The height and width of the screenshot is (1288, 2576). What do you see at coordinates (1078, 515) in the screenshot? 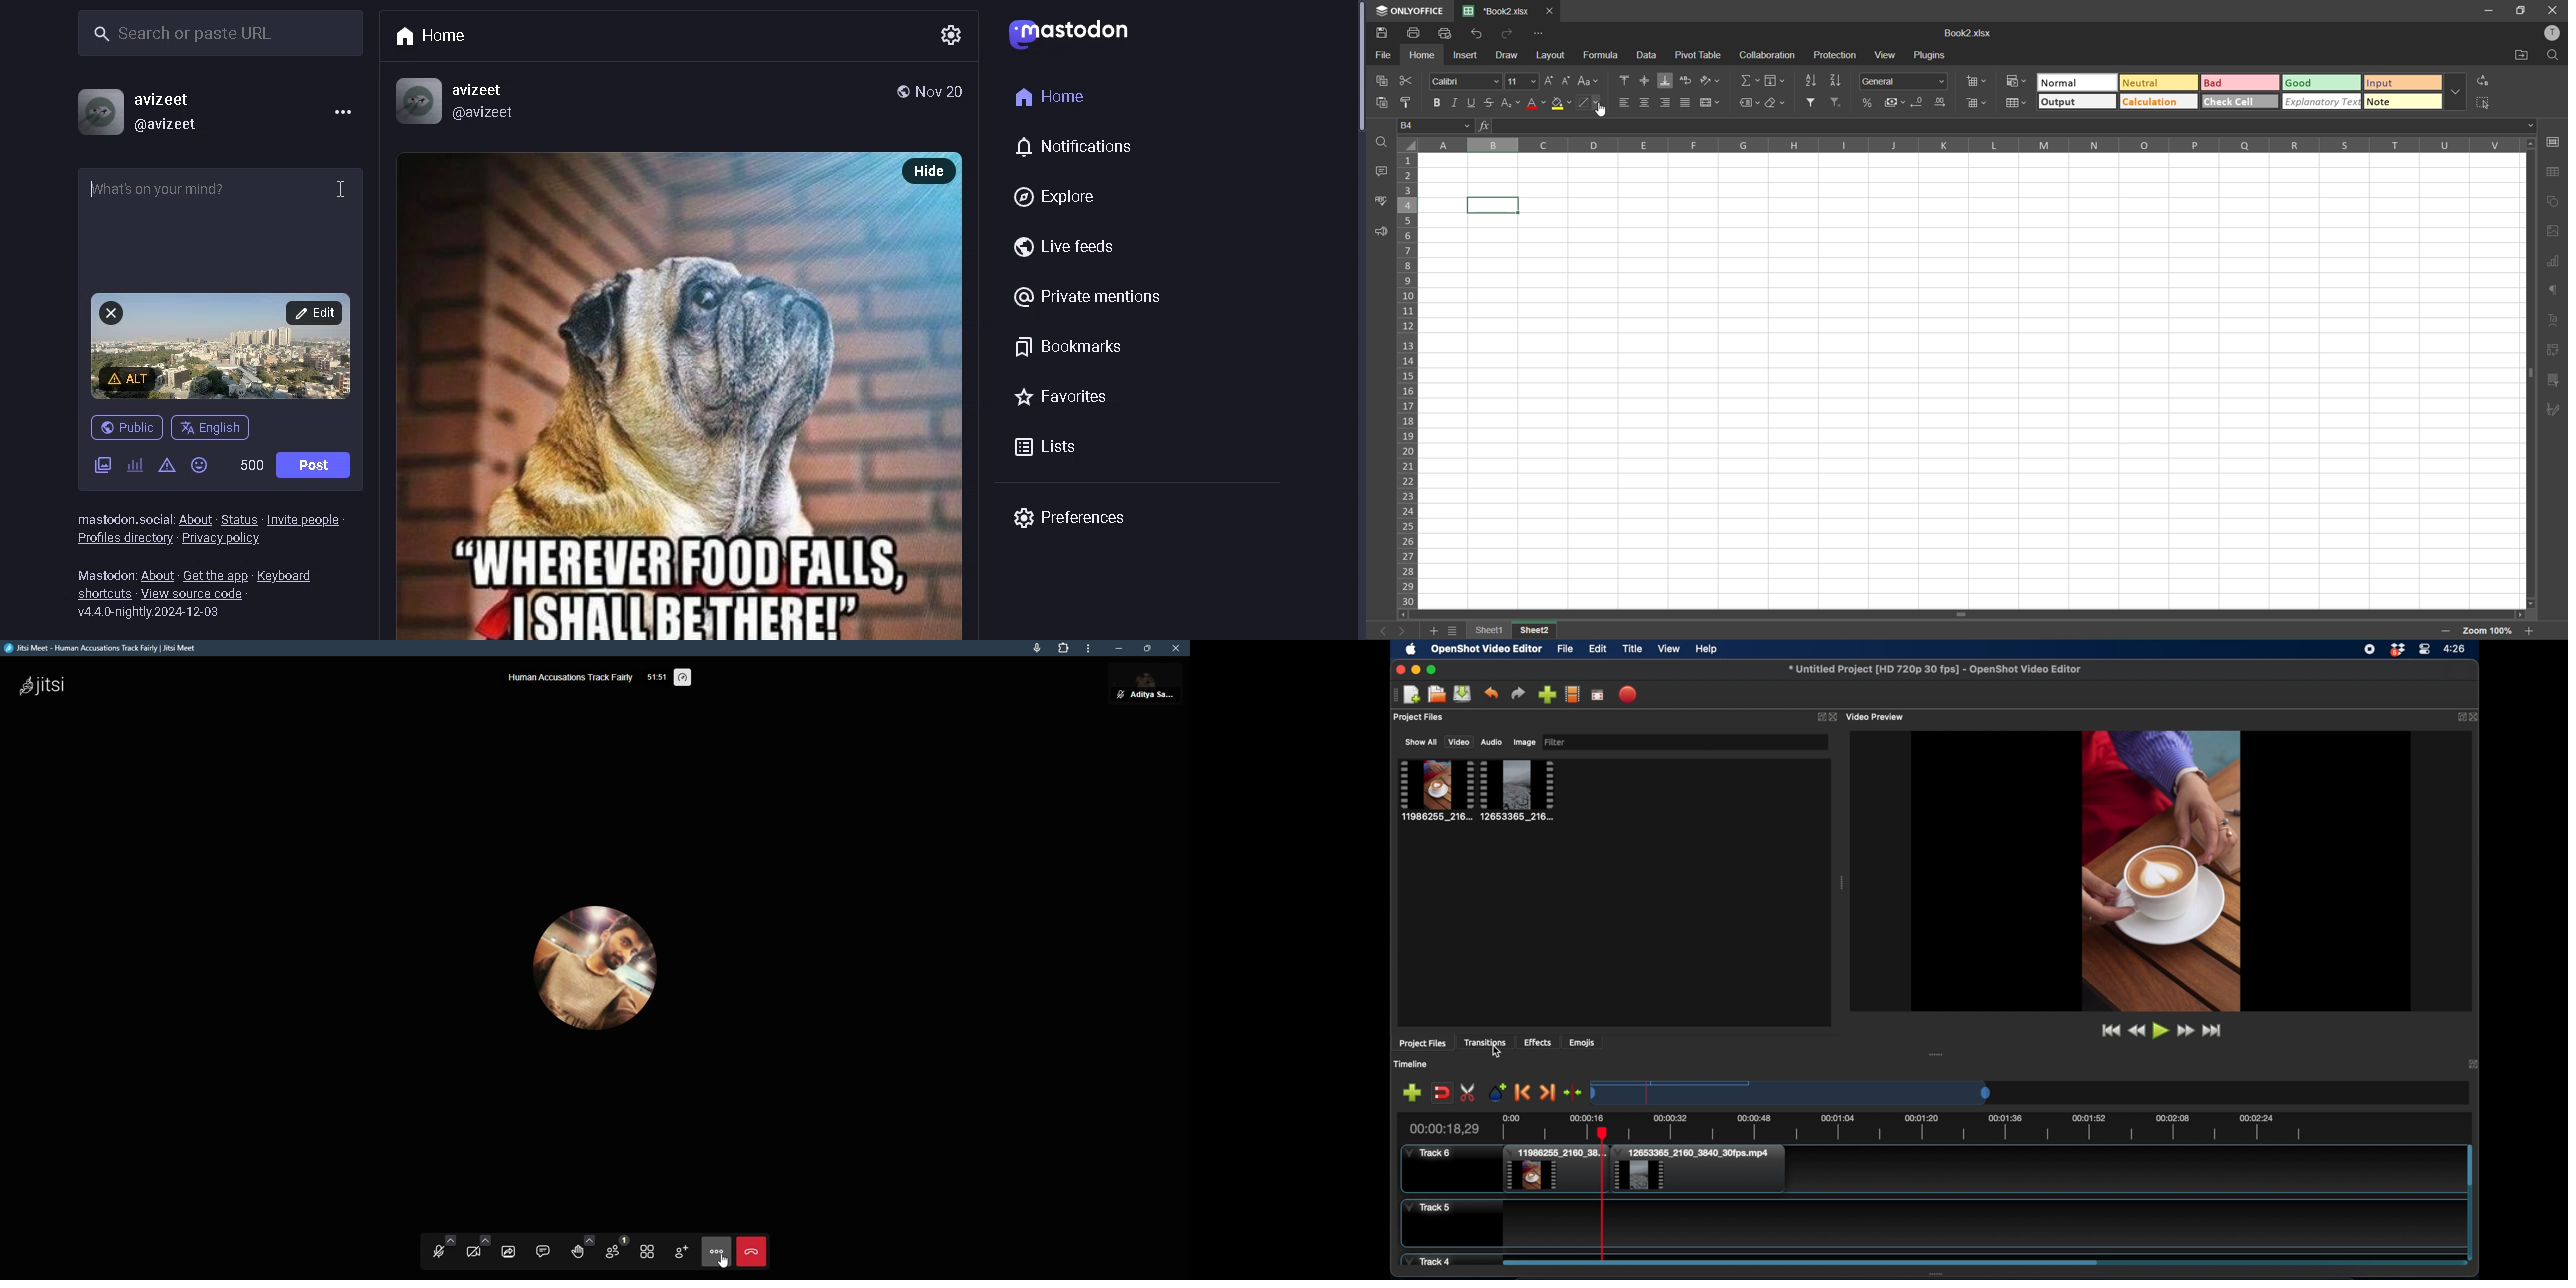
I see `preferences` at bounding box center [1078, 515].